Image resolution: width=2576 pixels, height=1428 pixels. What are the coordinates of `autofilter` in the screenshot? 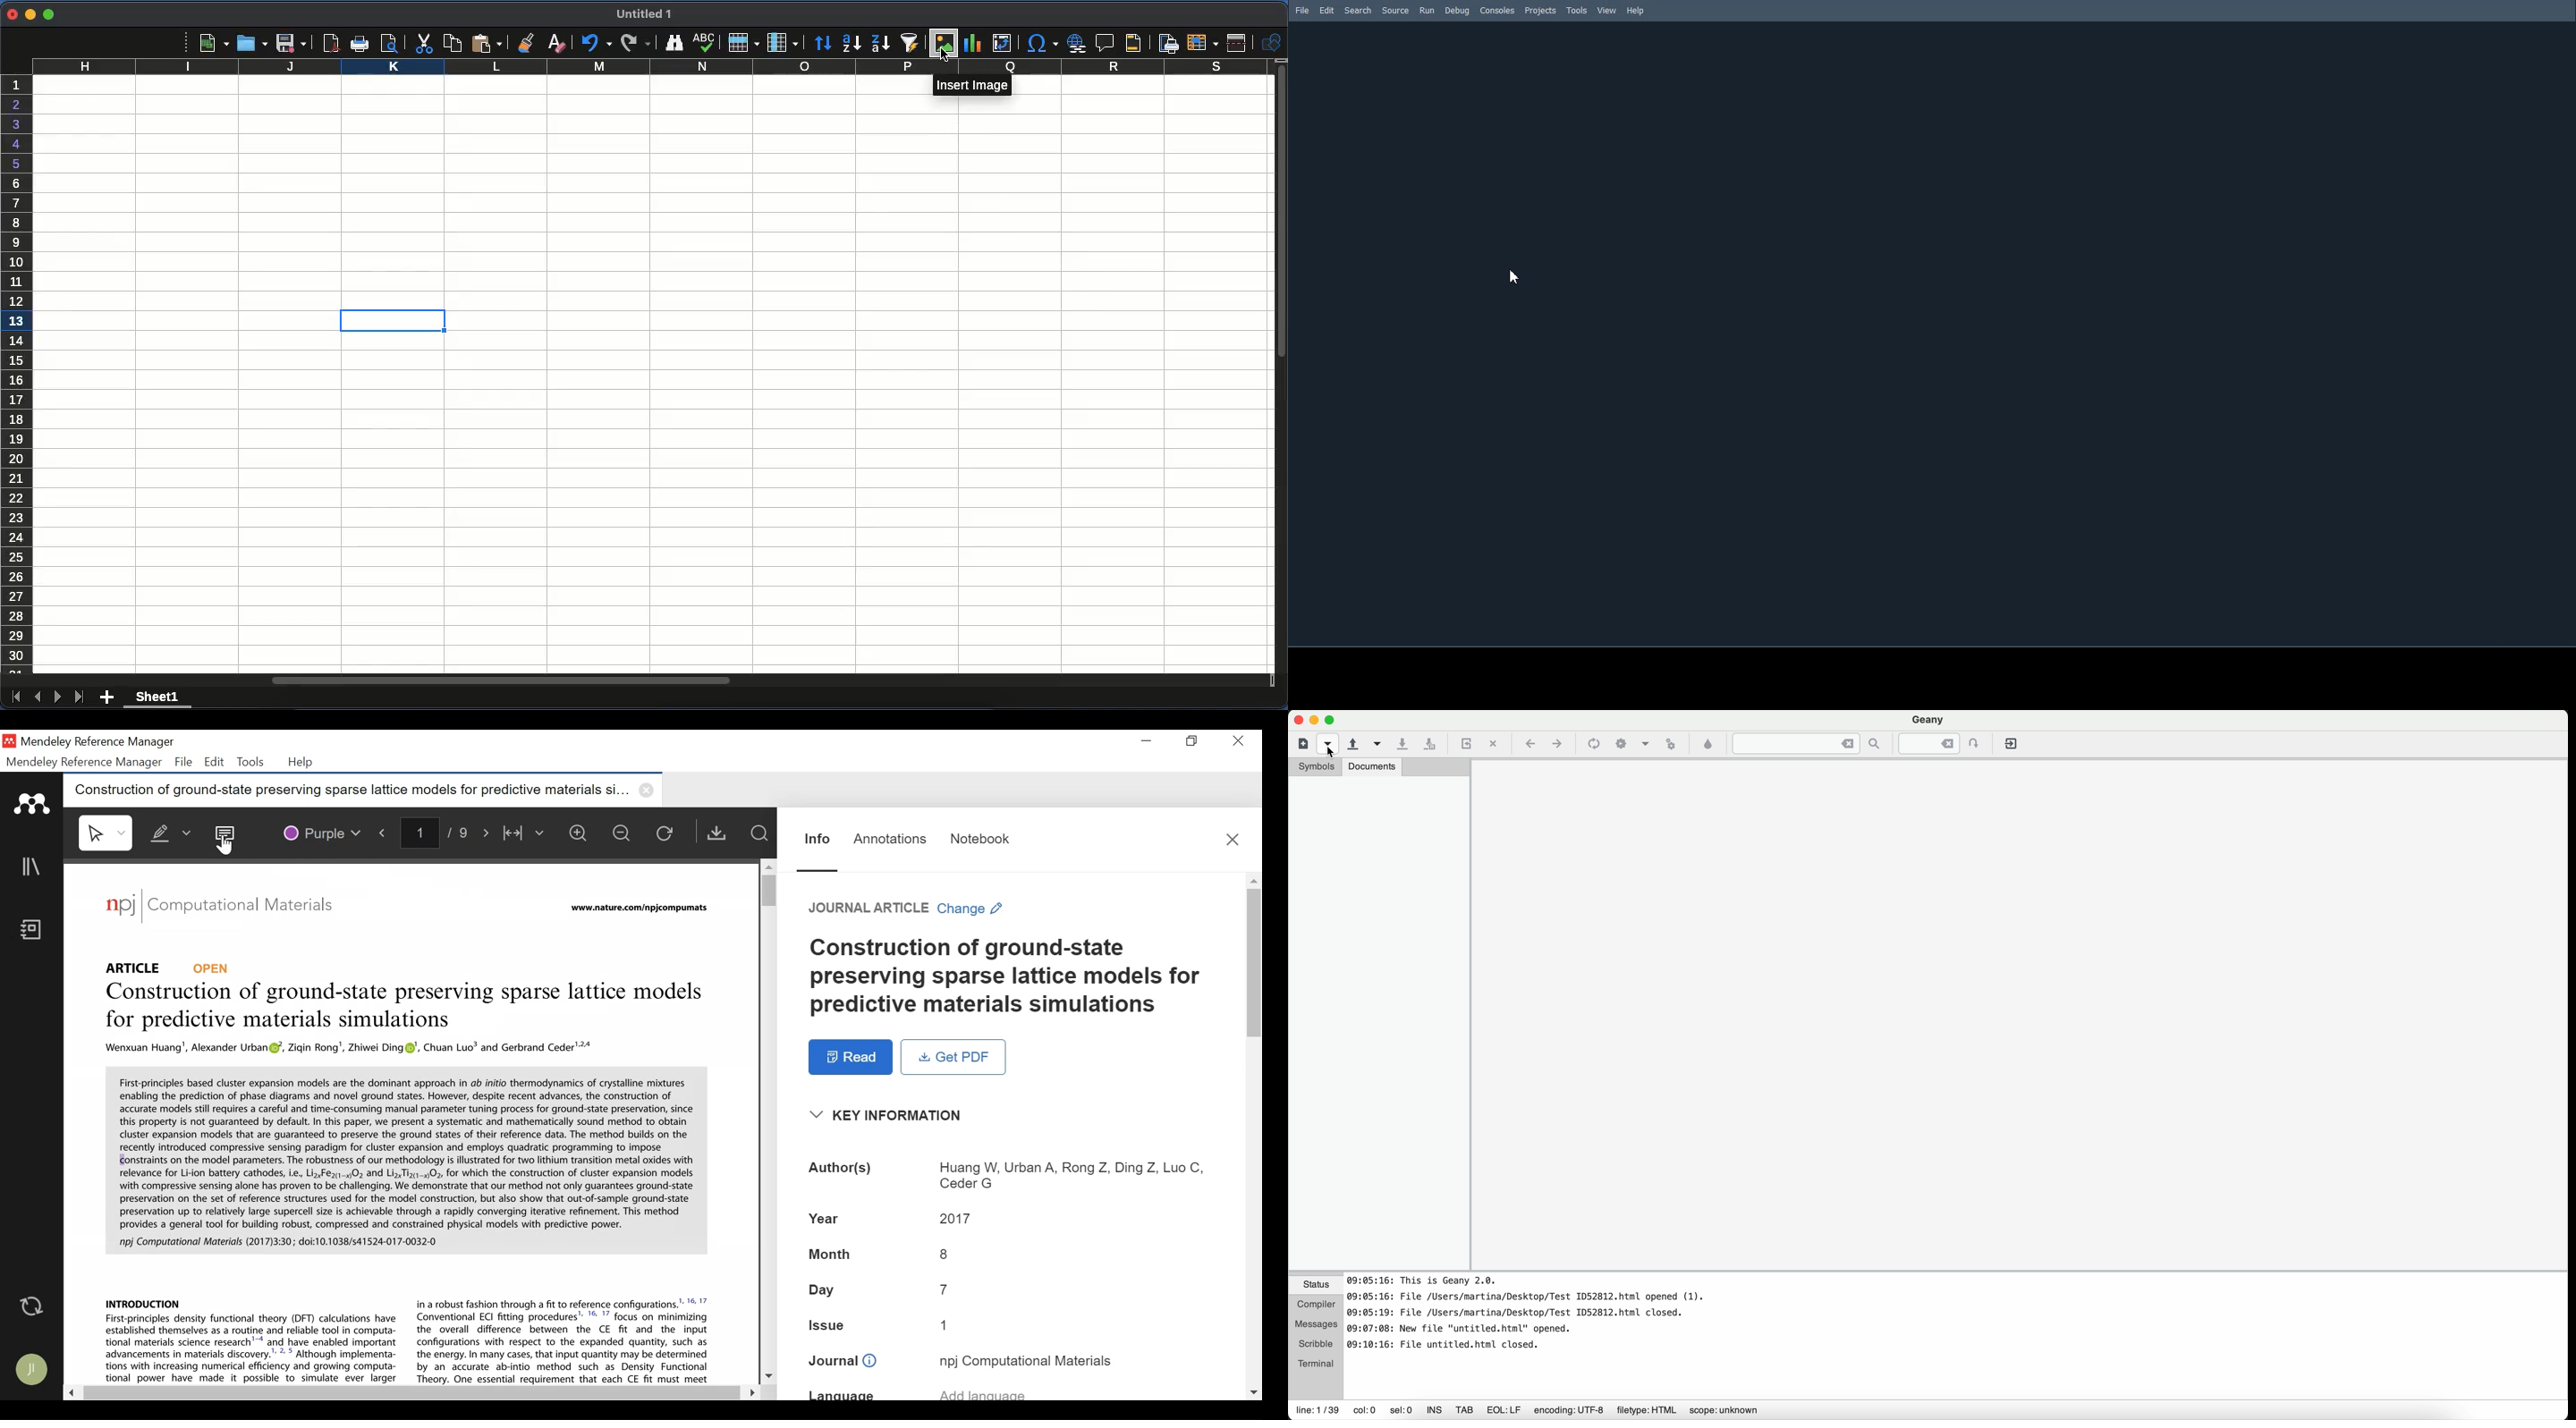 It's located at (909, 44).